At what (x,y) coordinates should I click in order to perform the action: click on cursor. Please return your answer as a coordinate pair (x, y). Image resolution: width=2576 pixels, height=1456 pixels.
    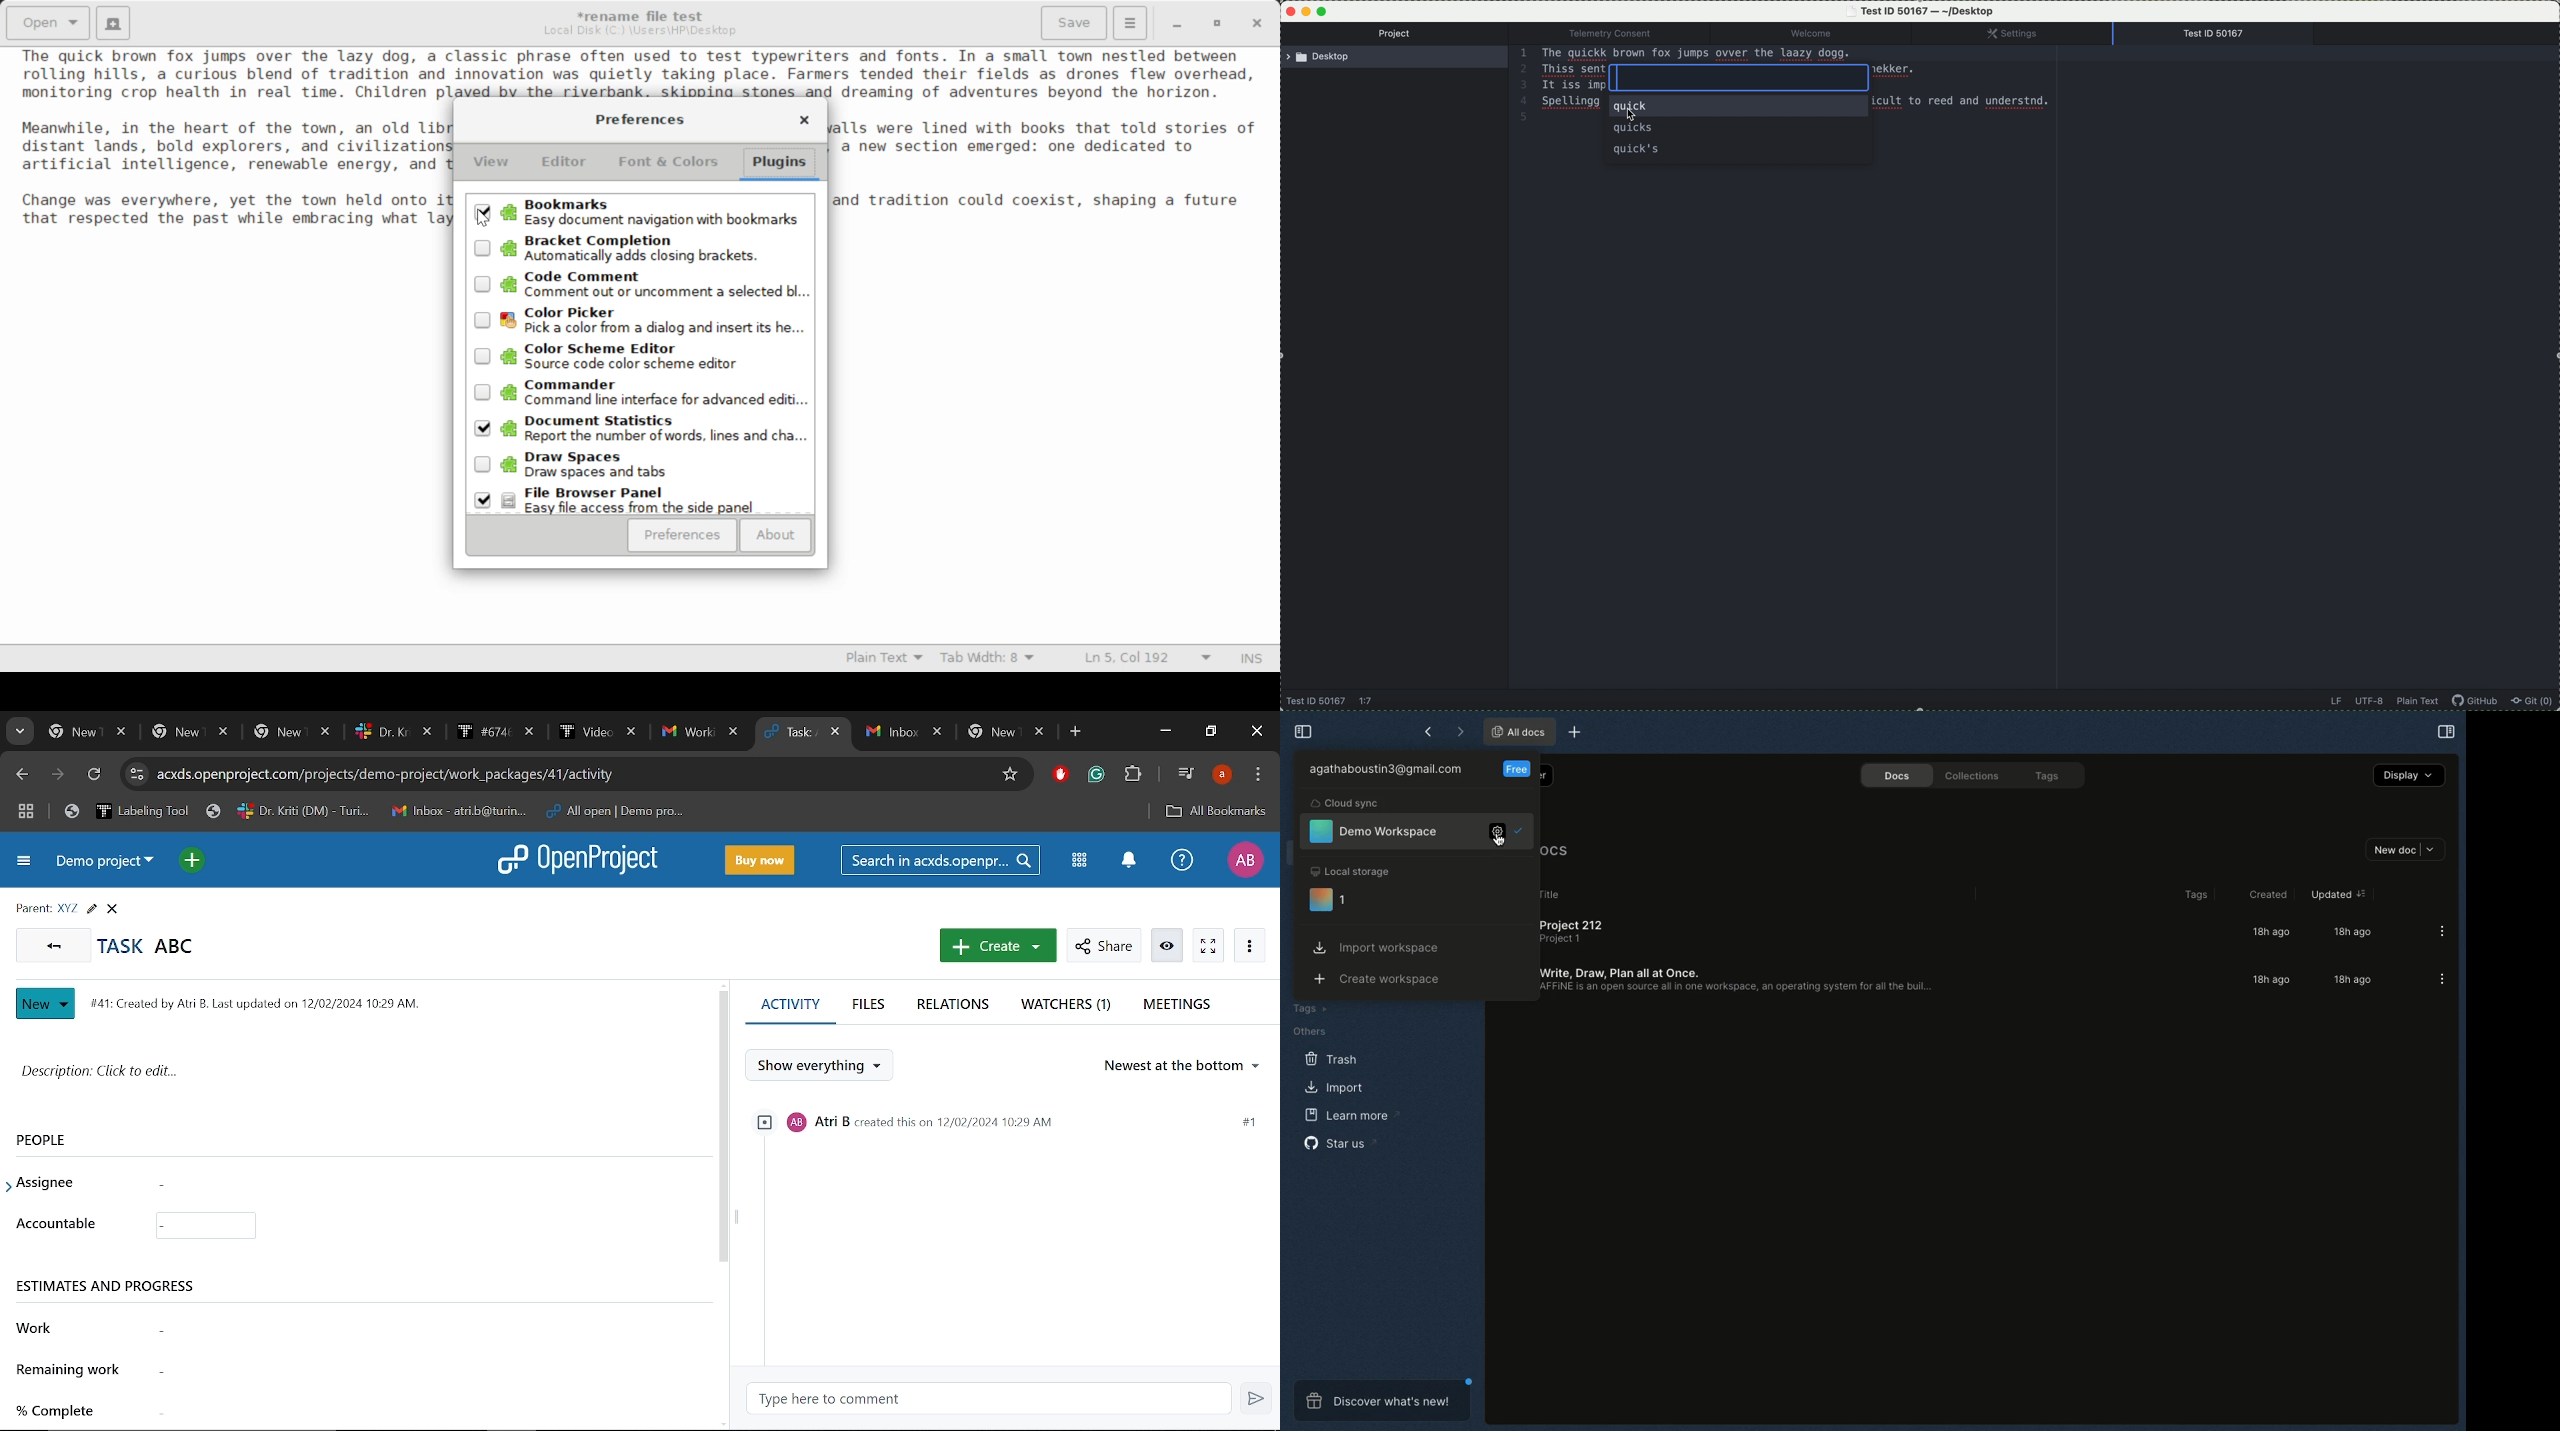
    Looking at the image, I should click on (1637, 117).